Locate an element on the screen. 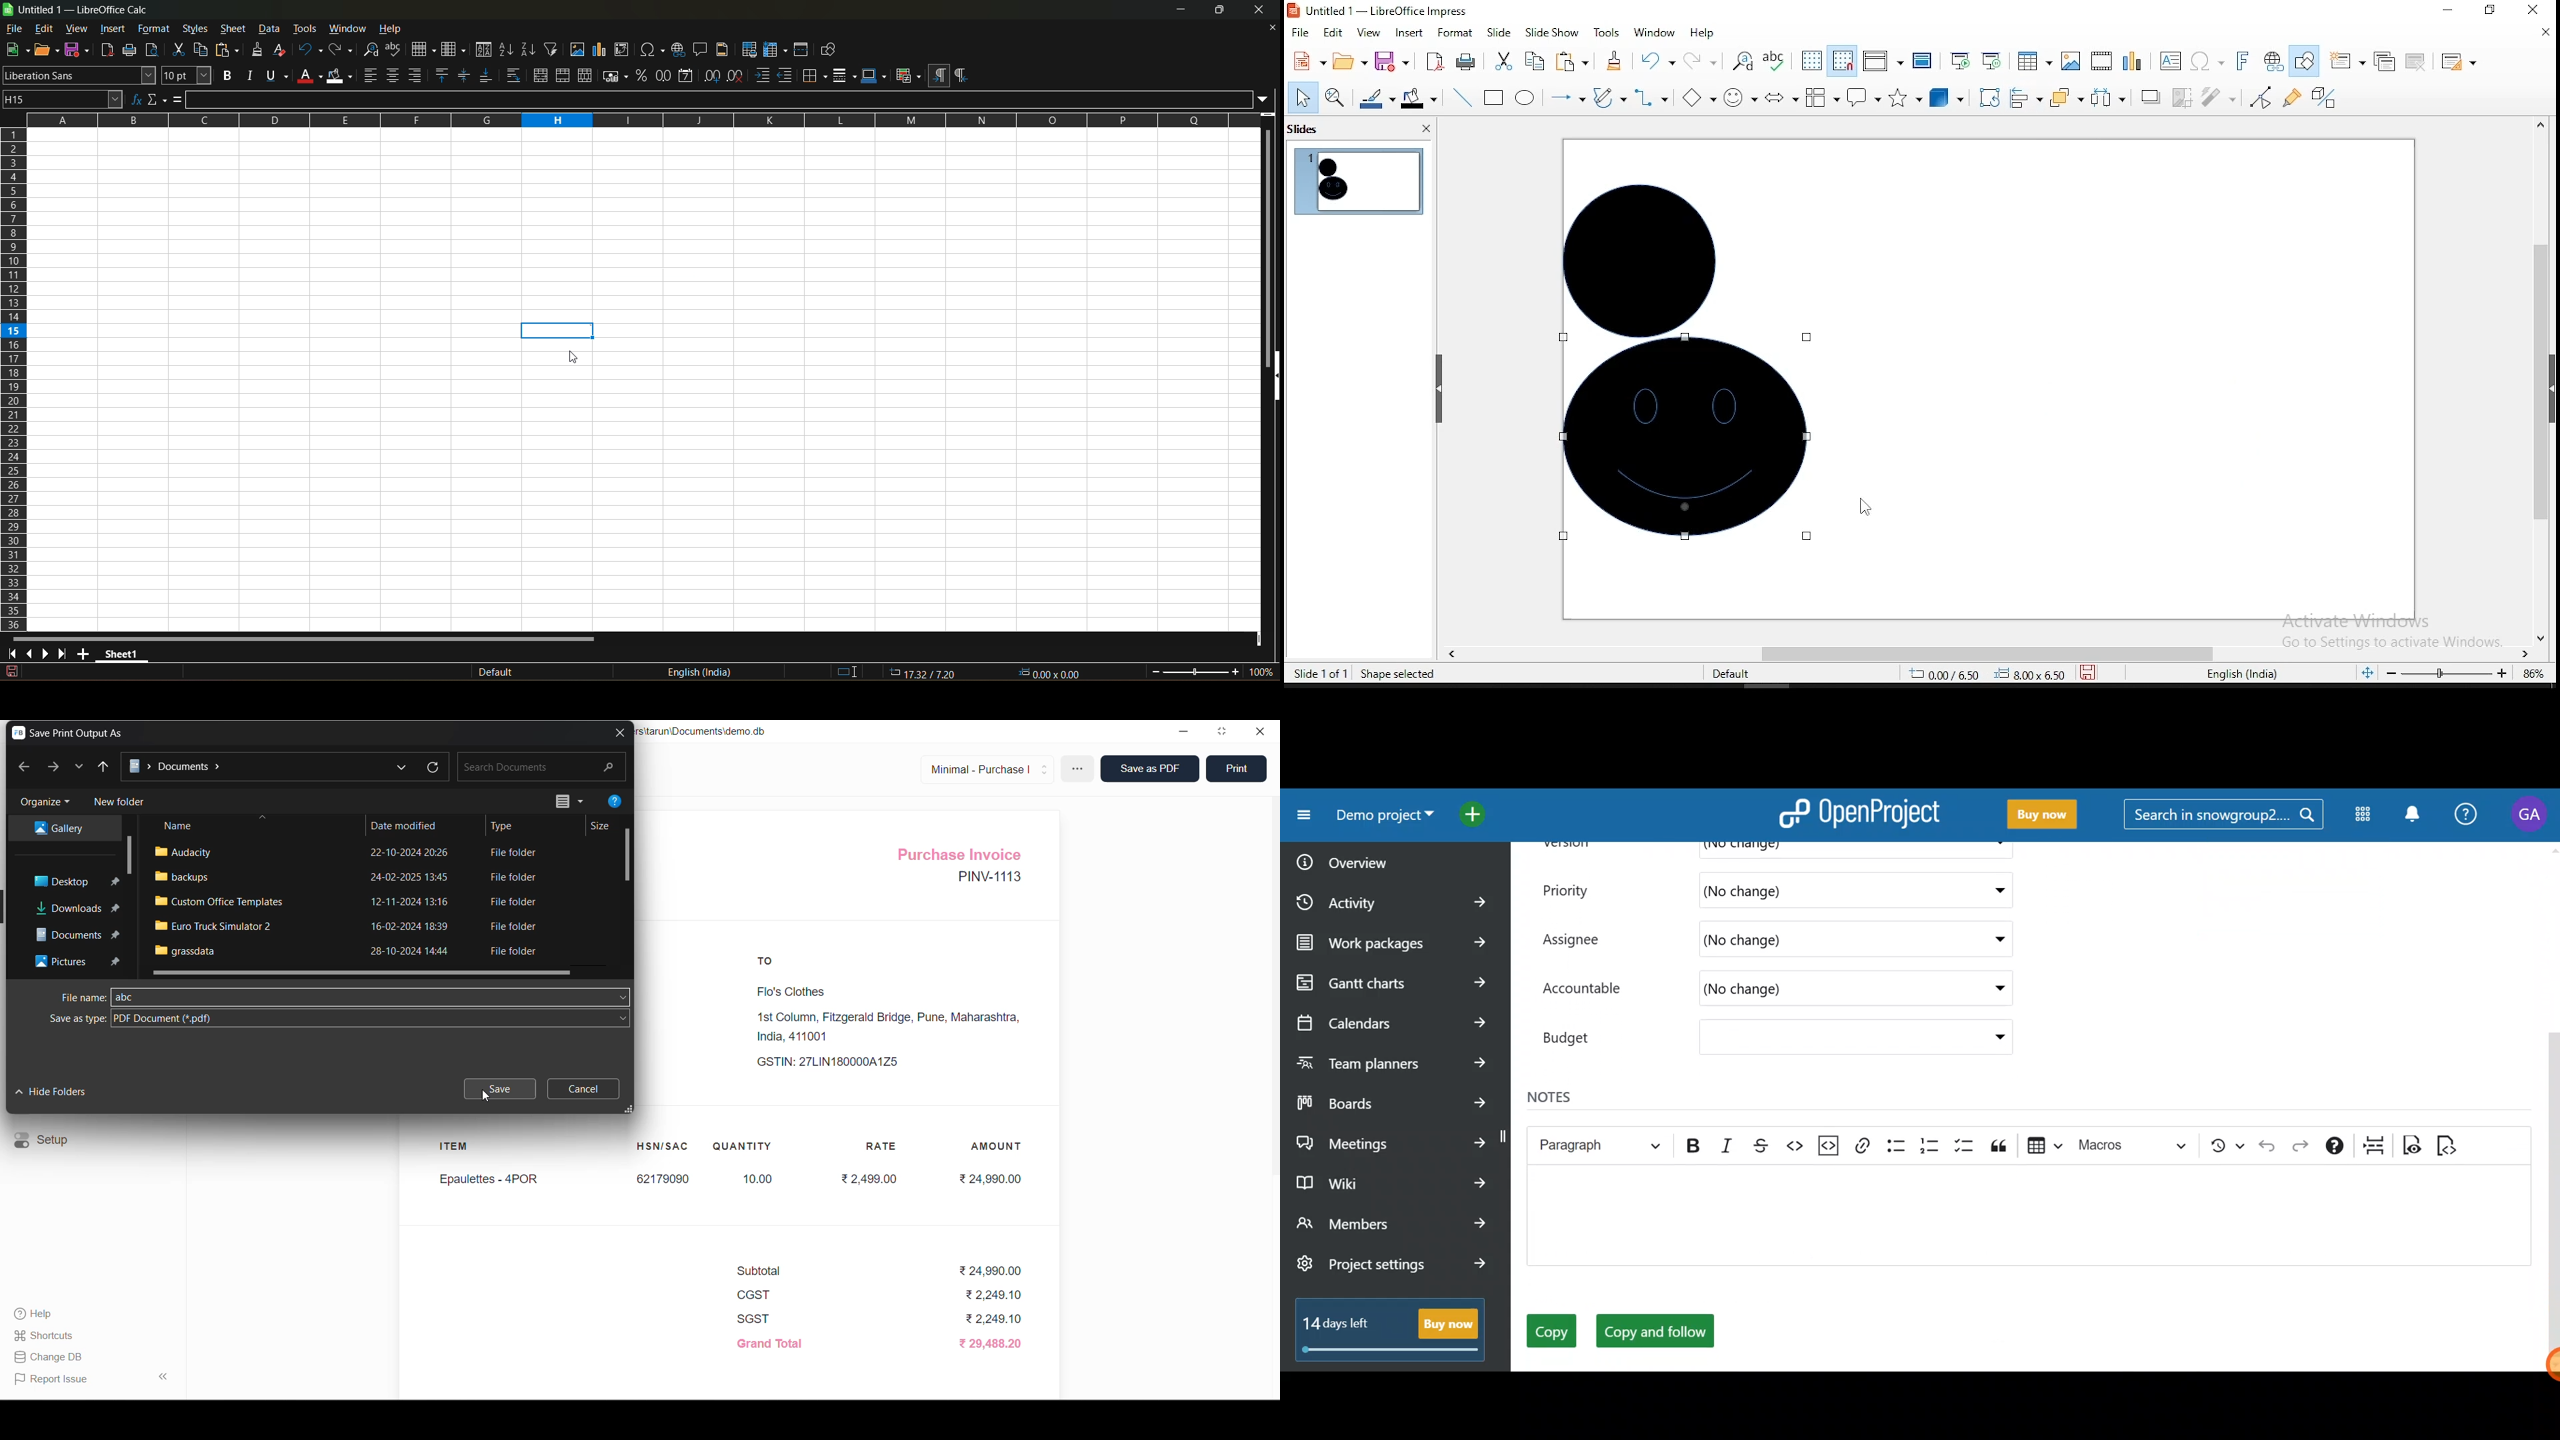 This screenshot has width=2576, height=1456. PDF Document (*.pdf) is located at coordinates (163, 1019).